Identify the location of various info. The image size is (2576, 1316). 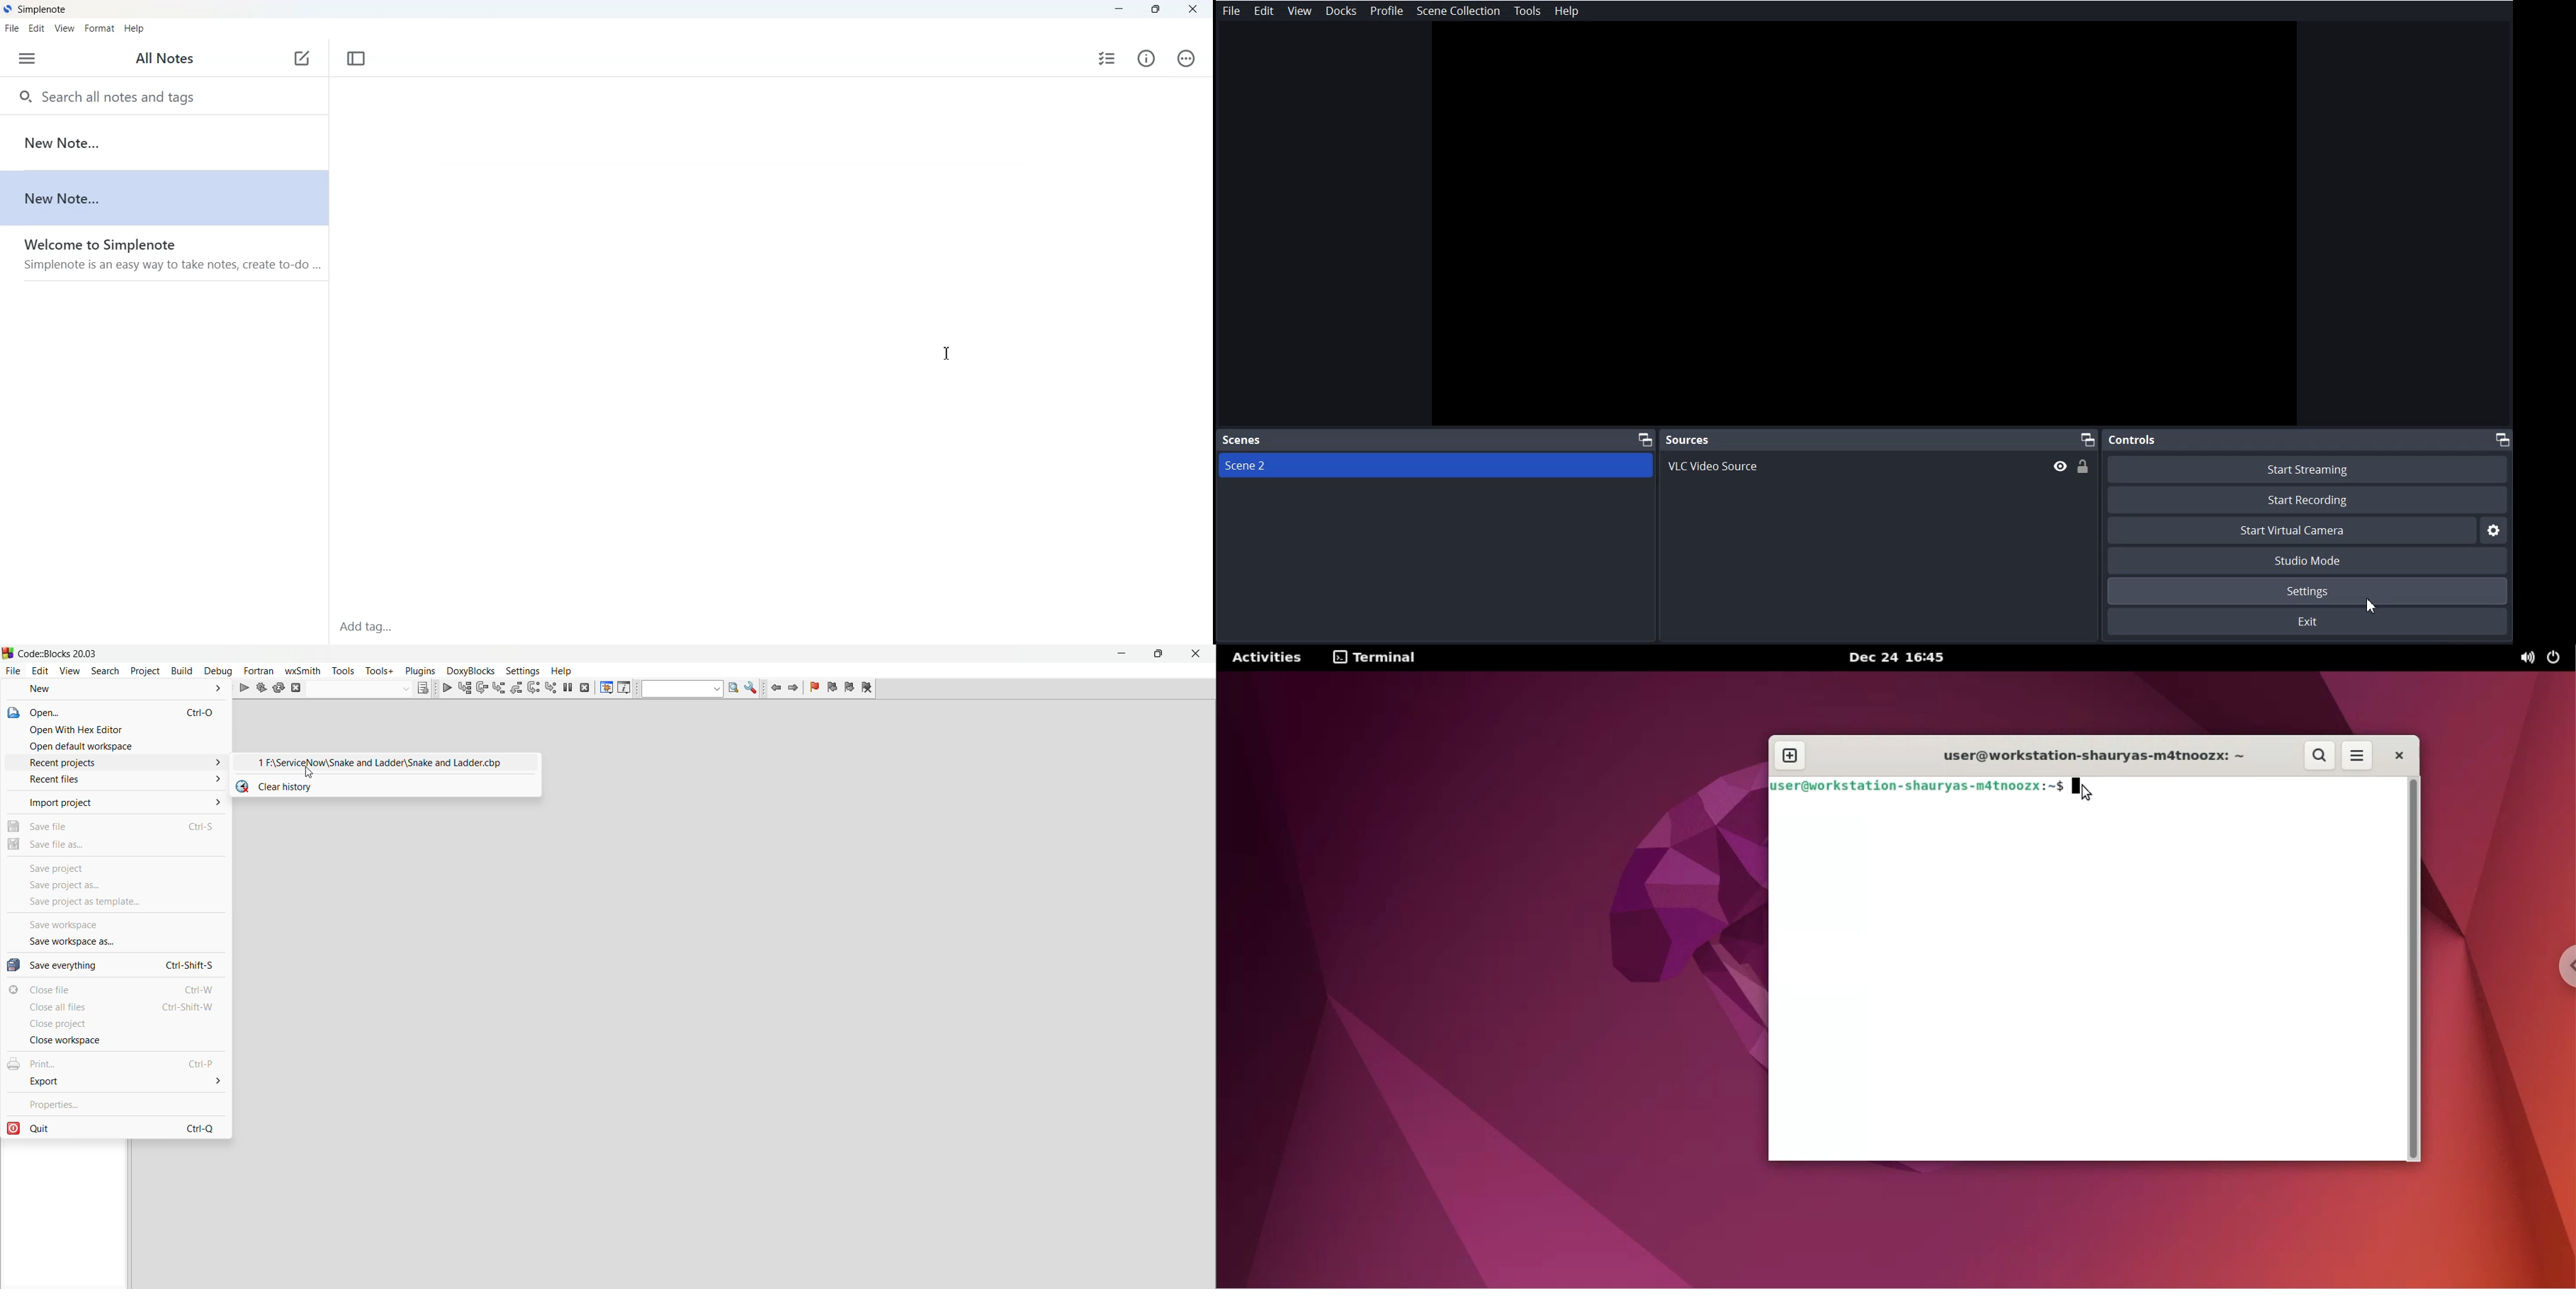
(624, 688).